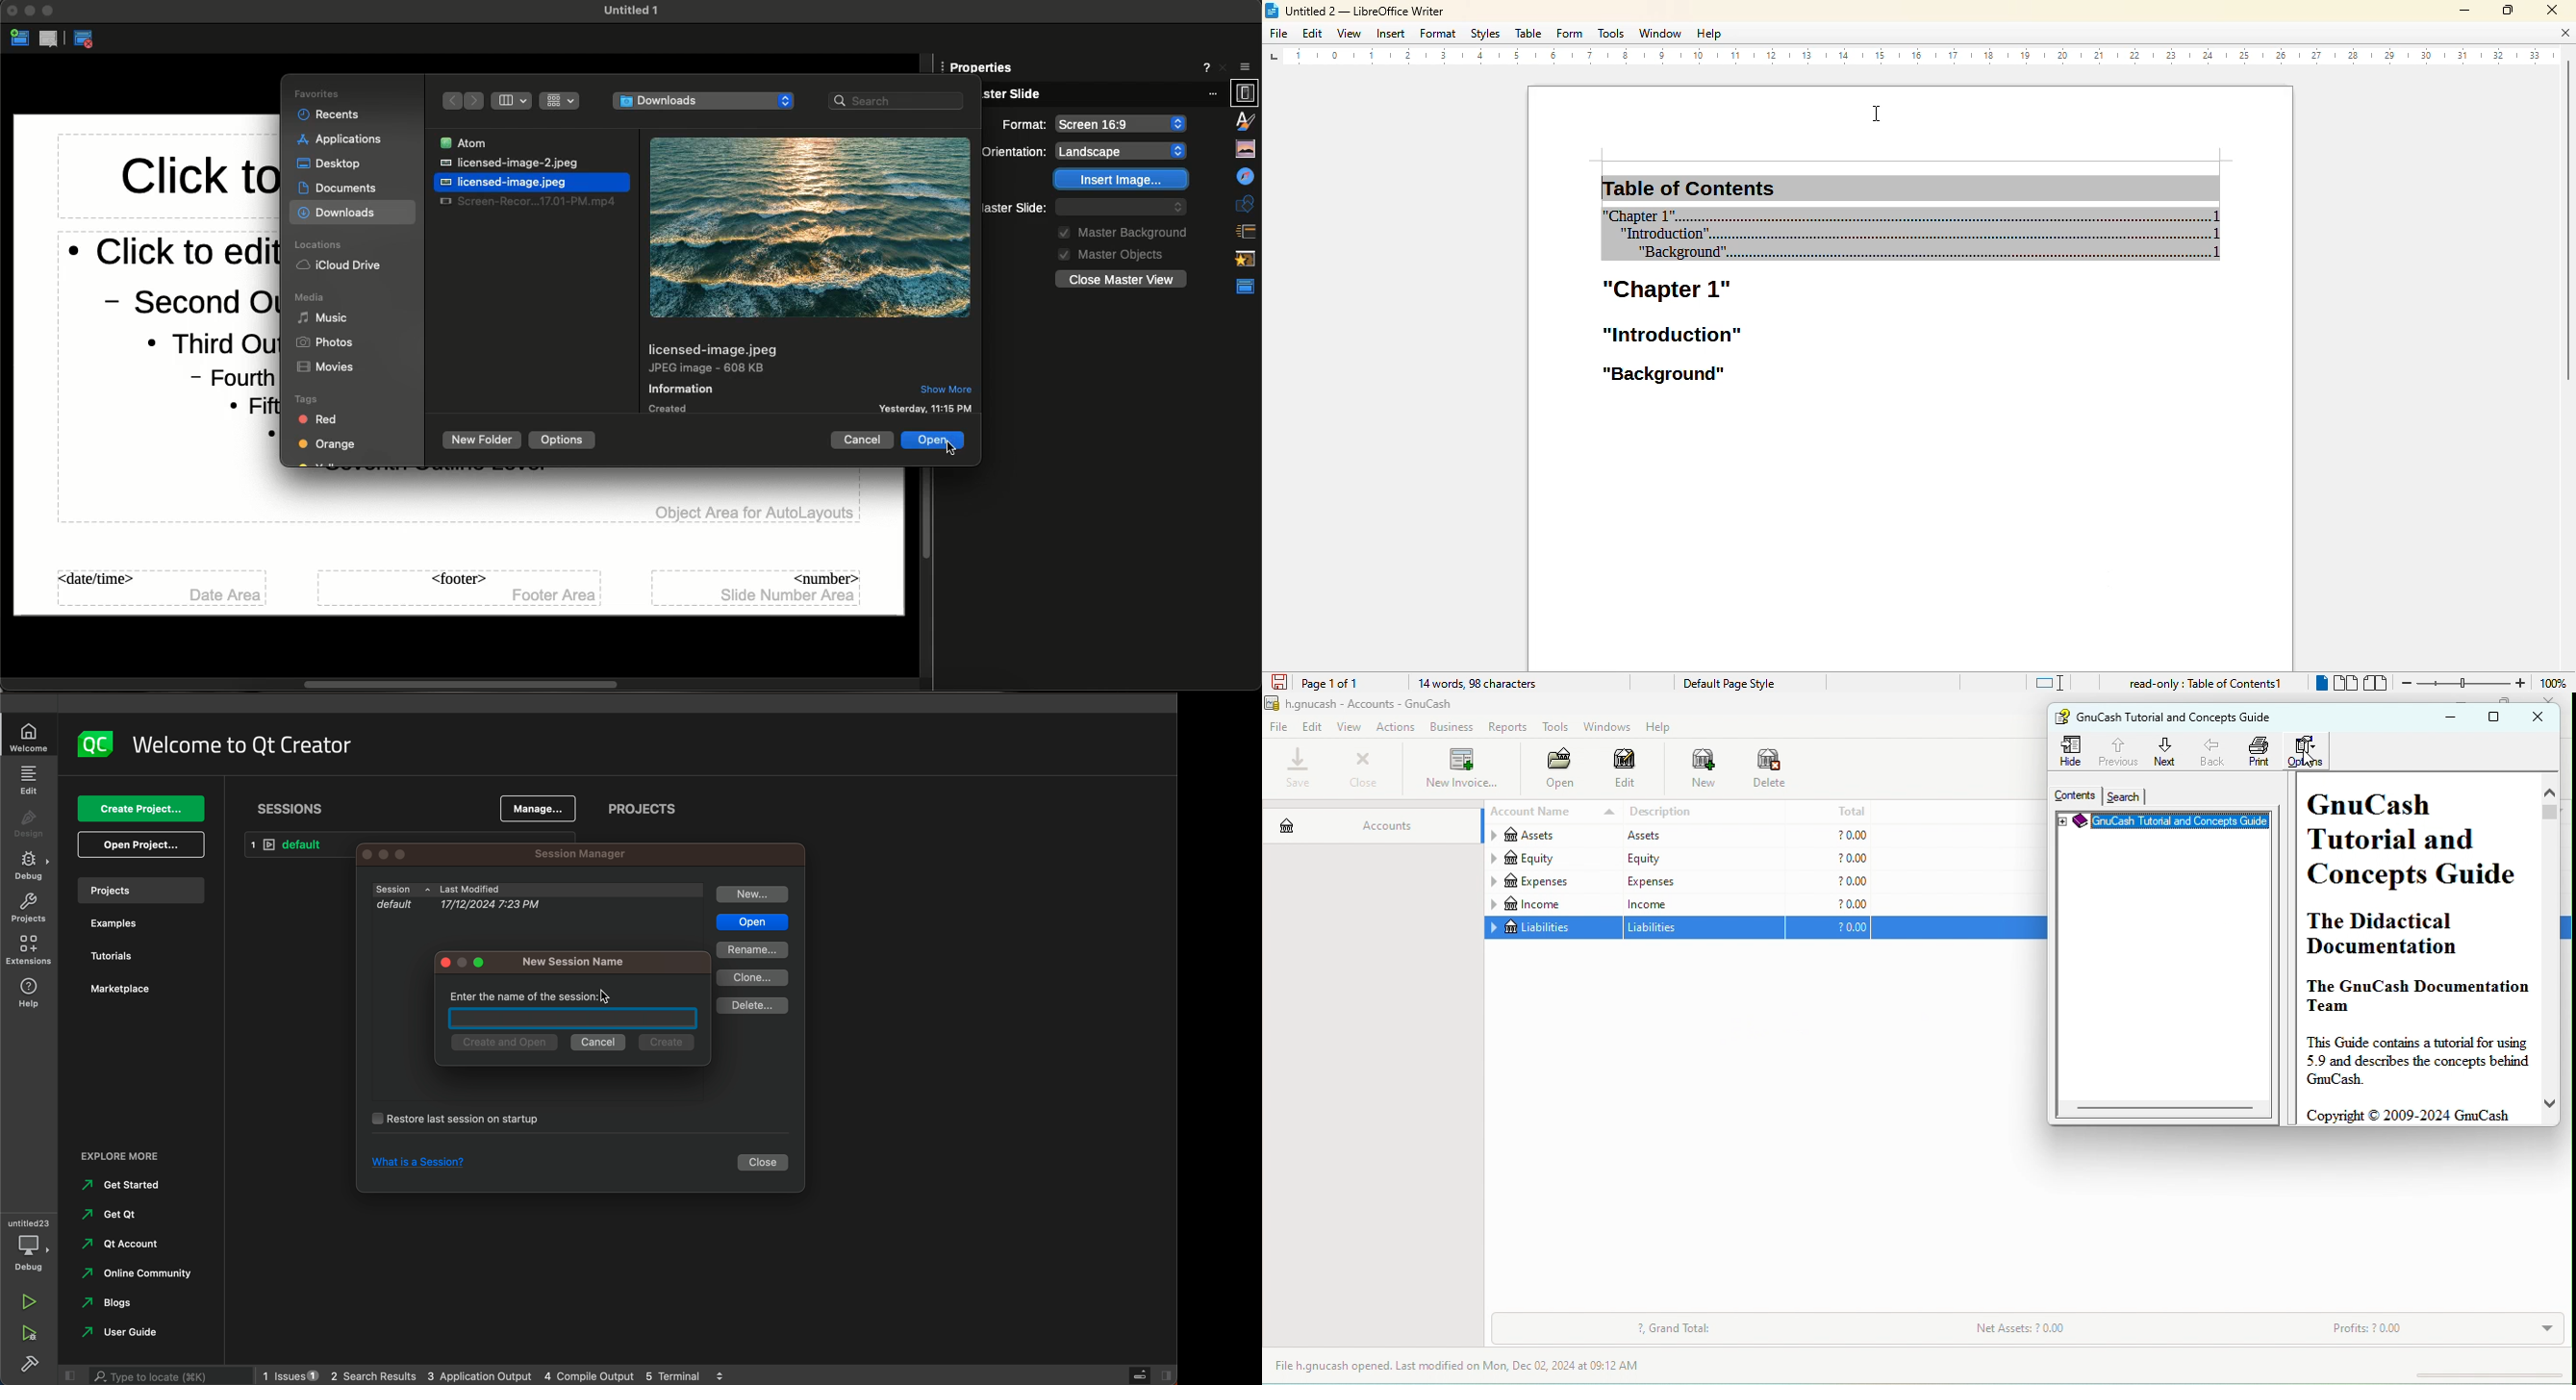 The width and height of the screenshot is (2576, 1400). Describe the element at coordinates (117, 958) in the screenshot. I see `tutorials` at that location.